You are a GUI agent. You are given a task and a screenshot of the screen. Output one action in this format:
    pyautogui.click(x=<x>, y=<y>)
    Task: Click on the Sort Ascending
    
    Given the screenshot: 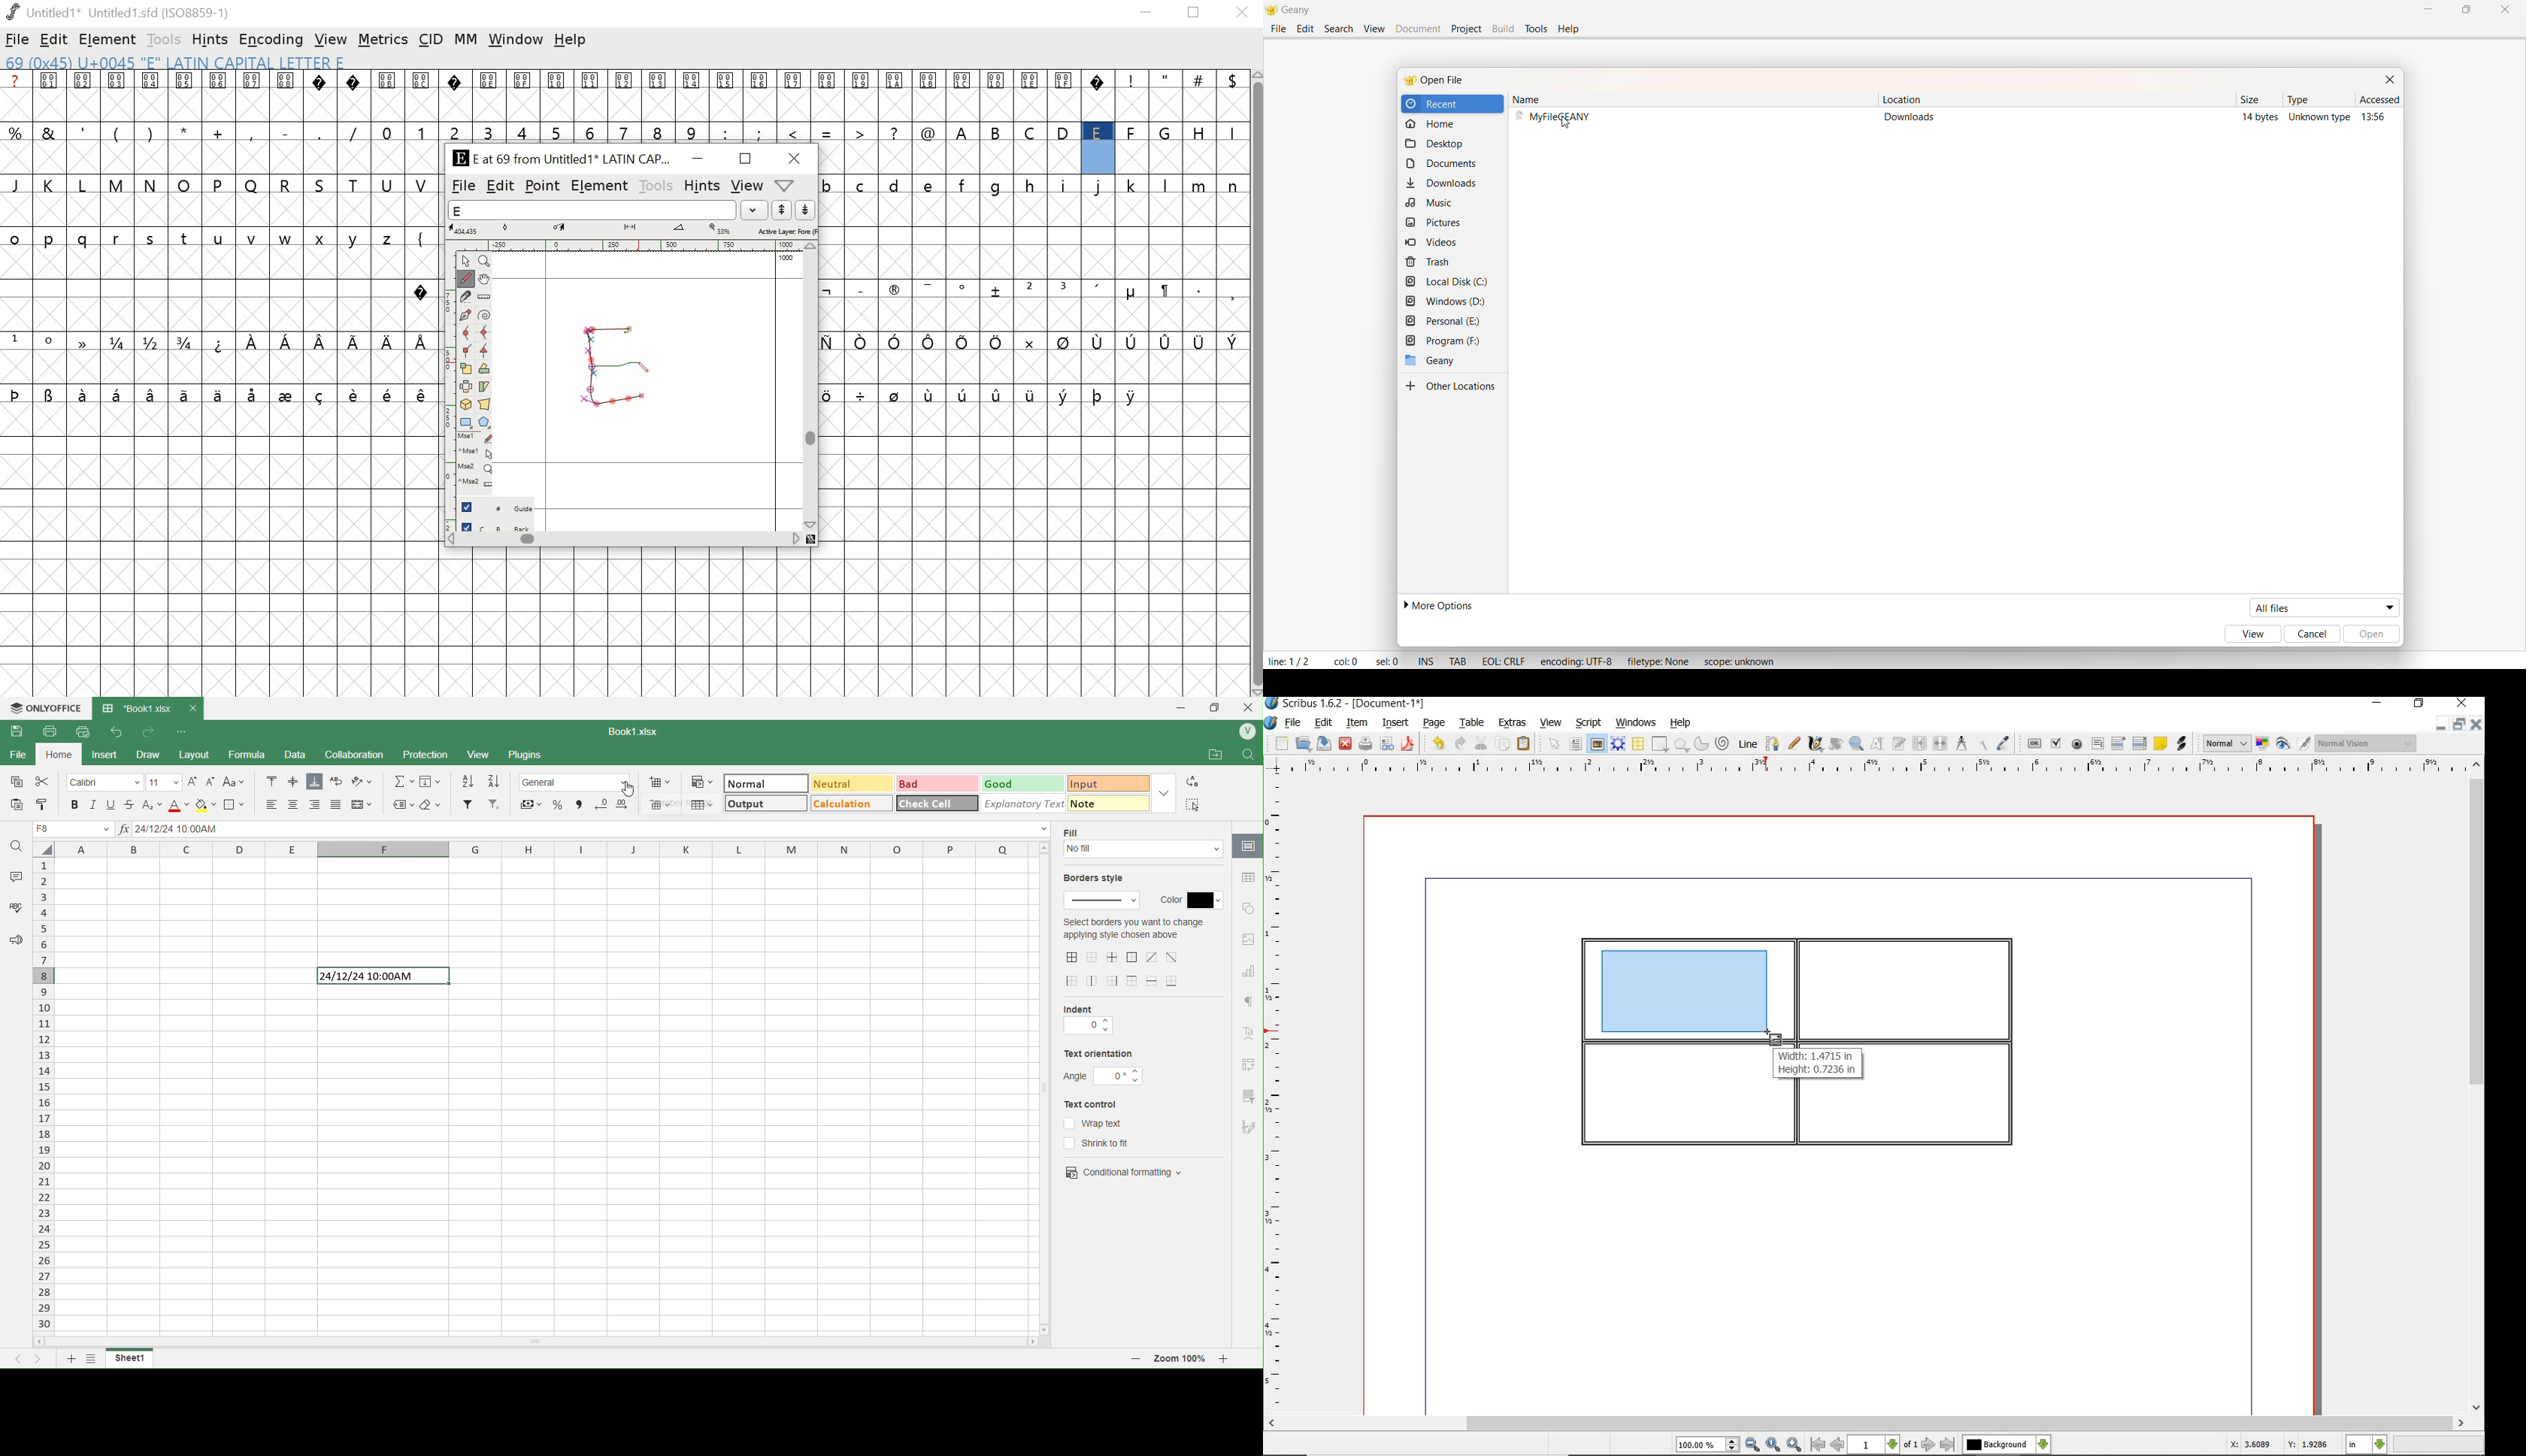 What is the action you would take?
    pyautogui.click(x=469, y=781)
    